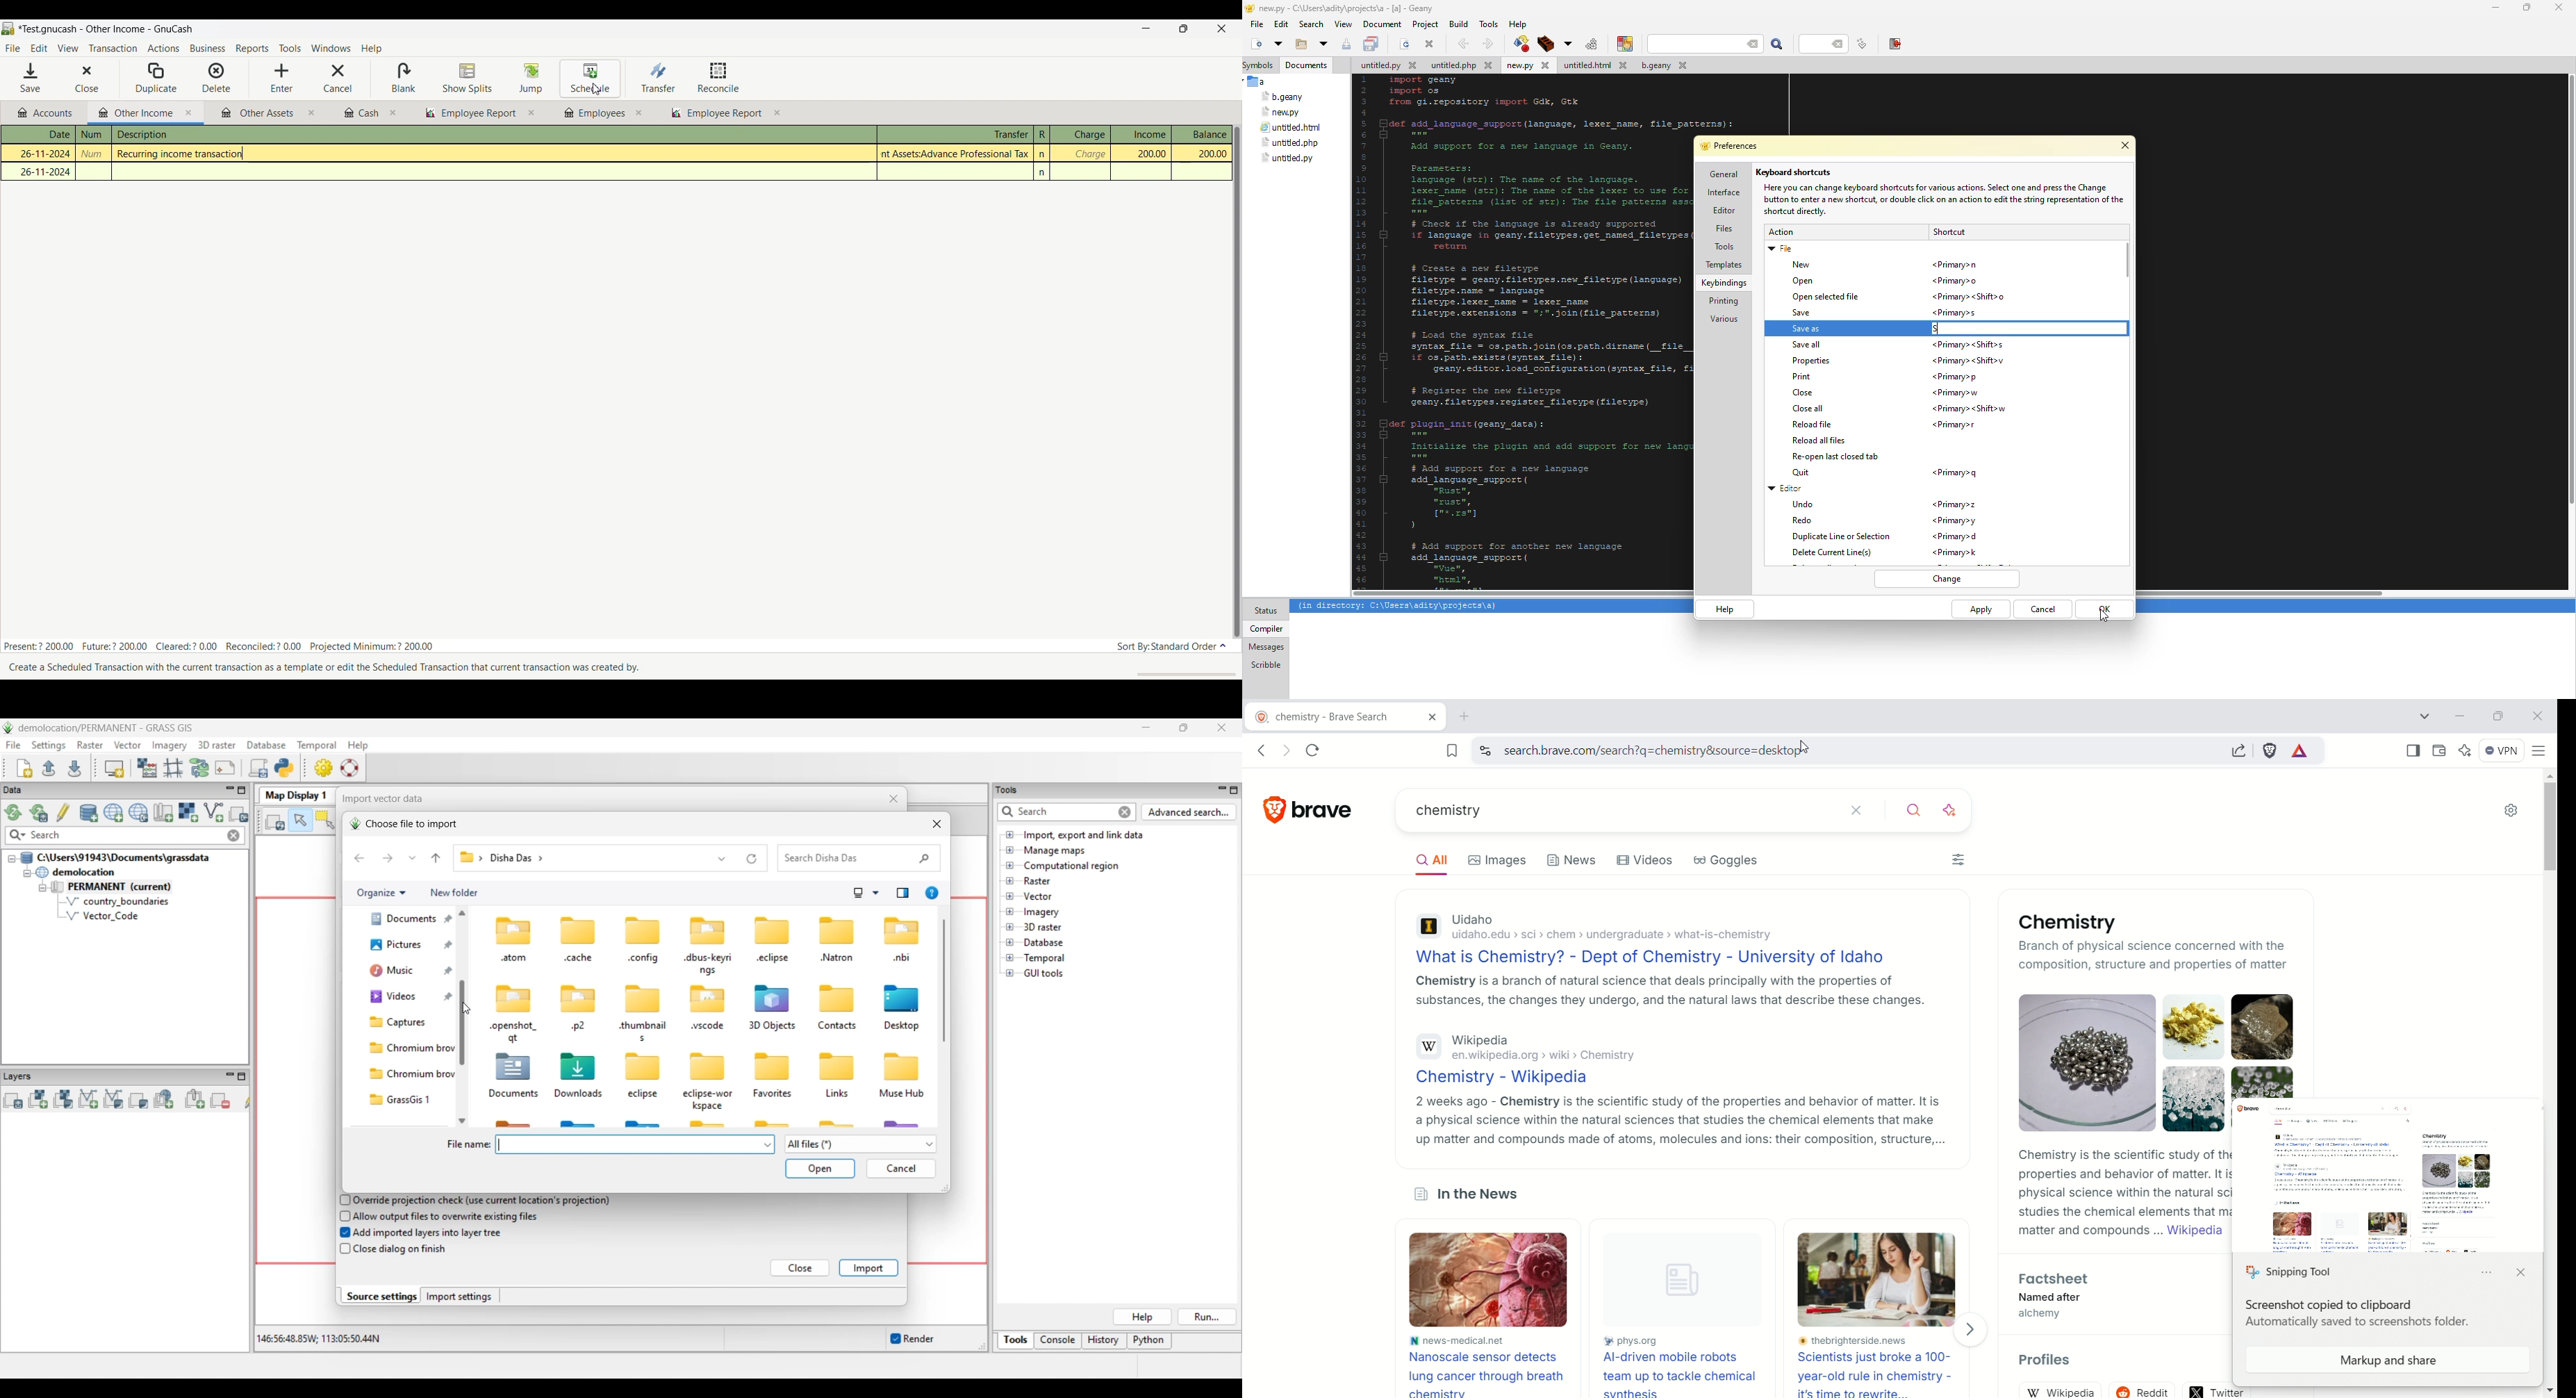  Describe the element at coordinates (531, 78) in the screenshot. I see `Jump` at that location.